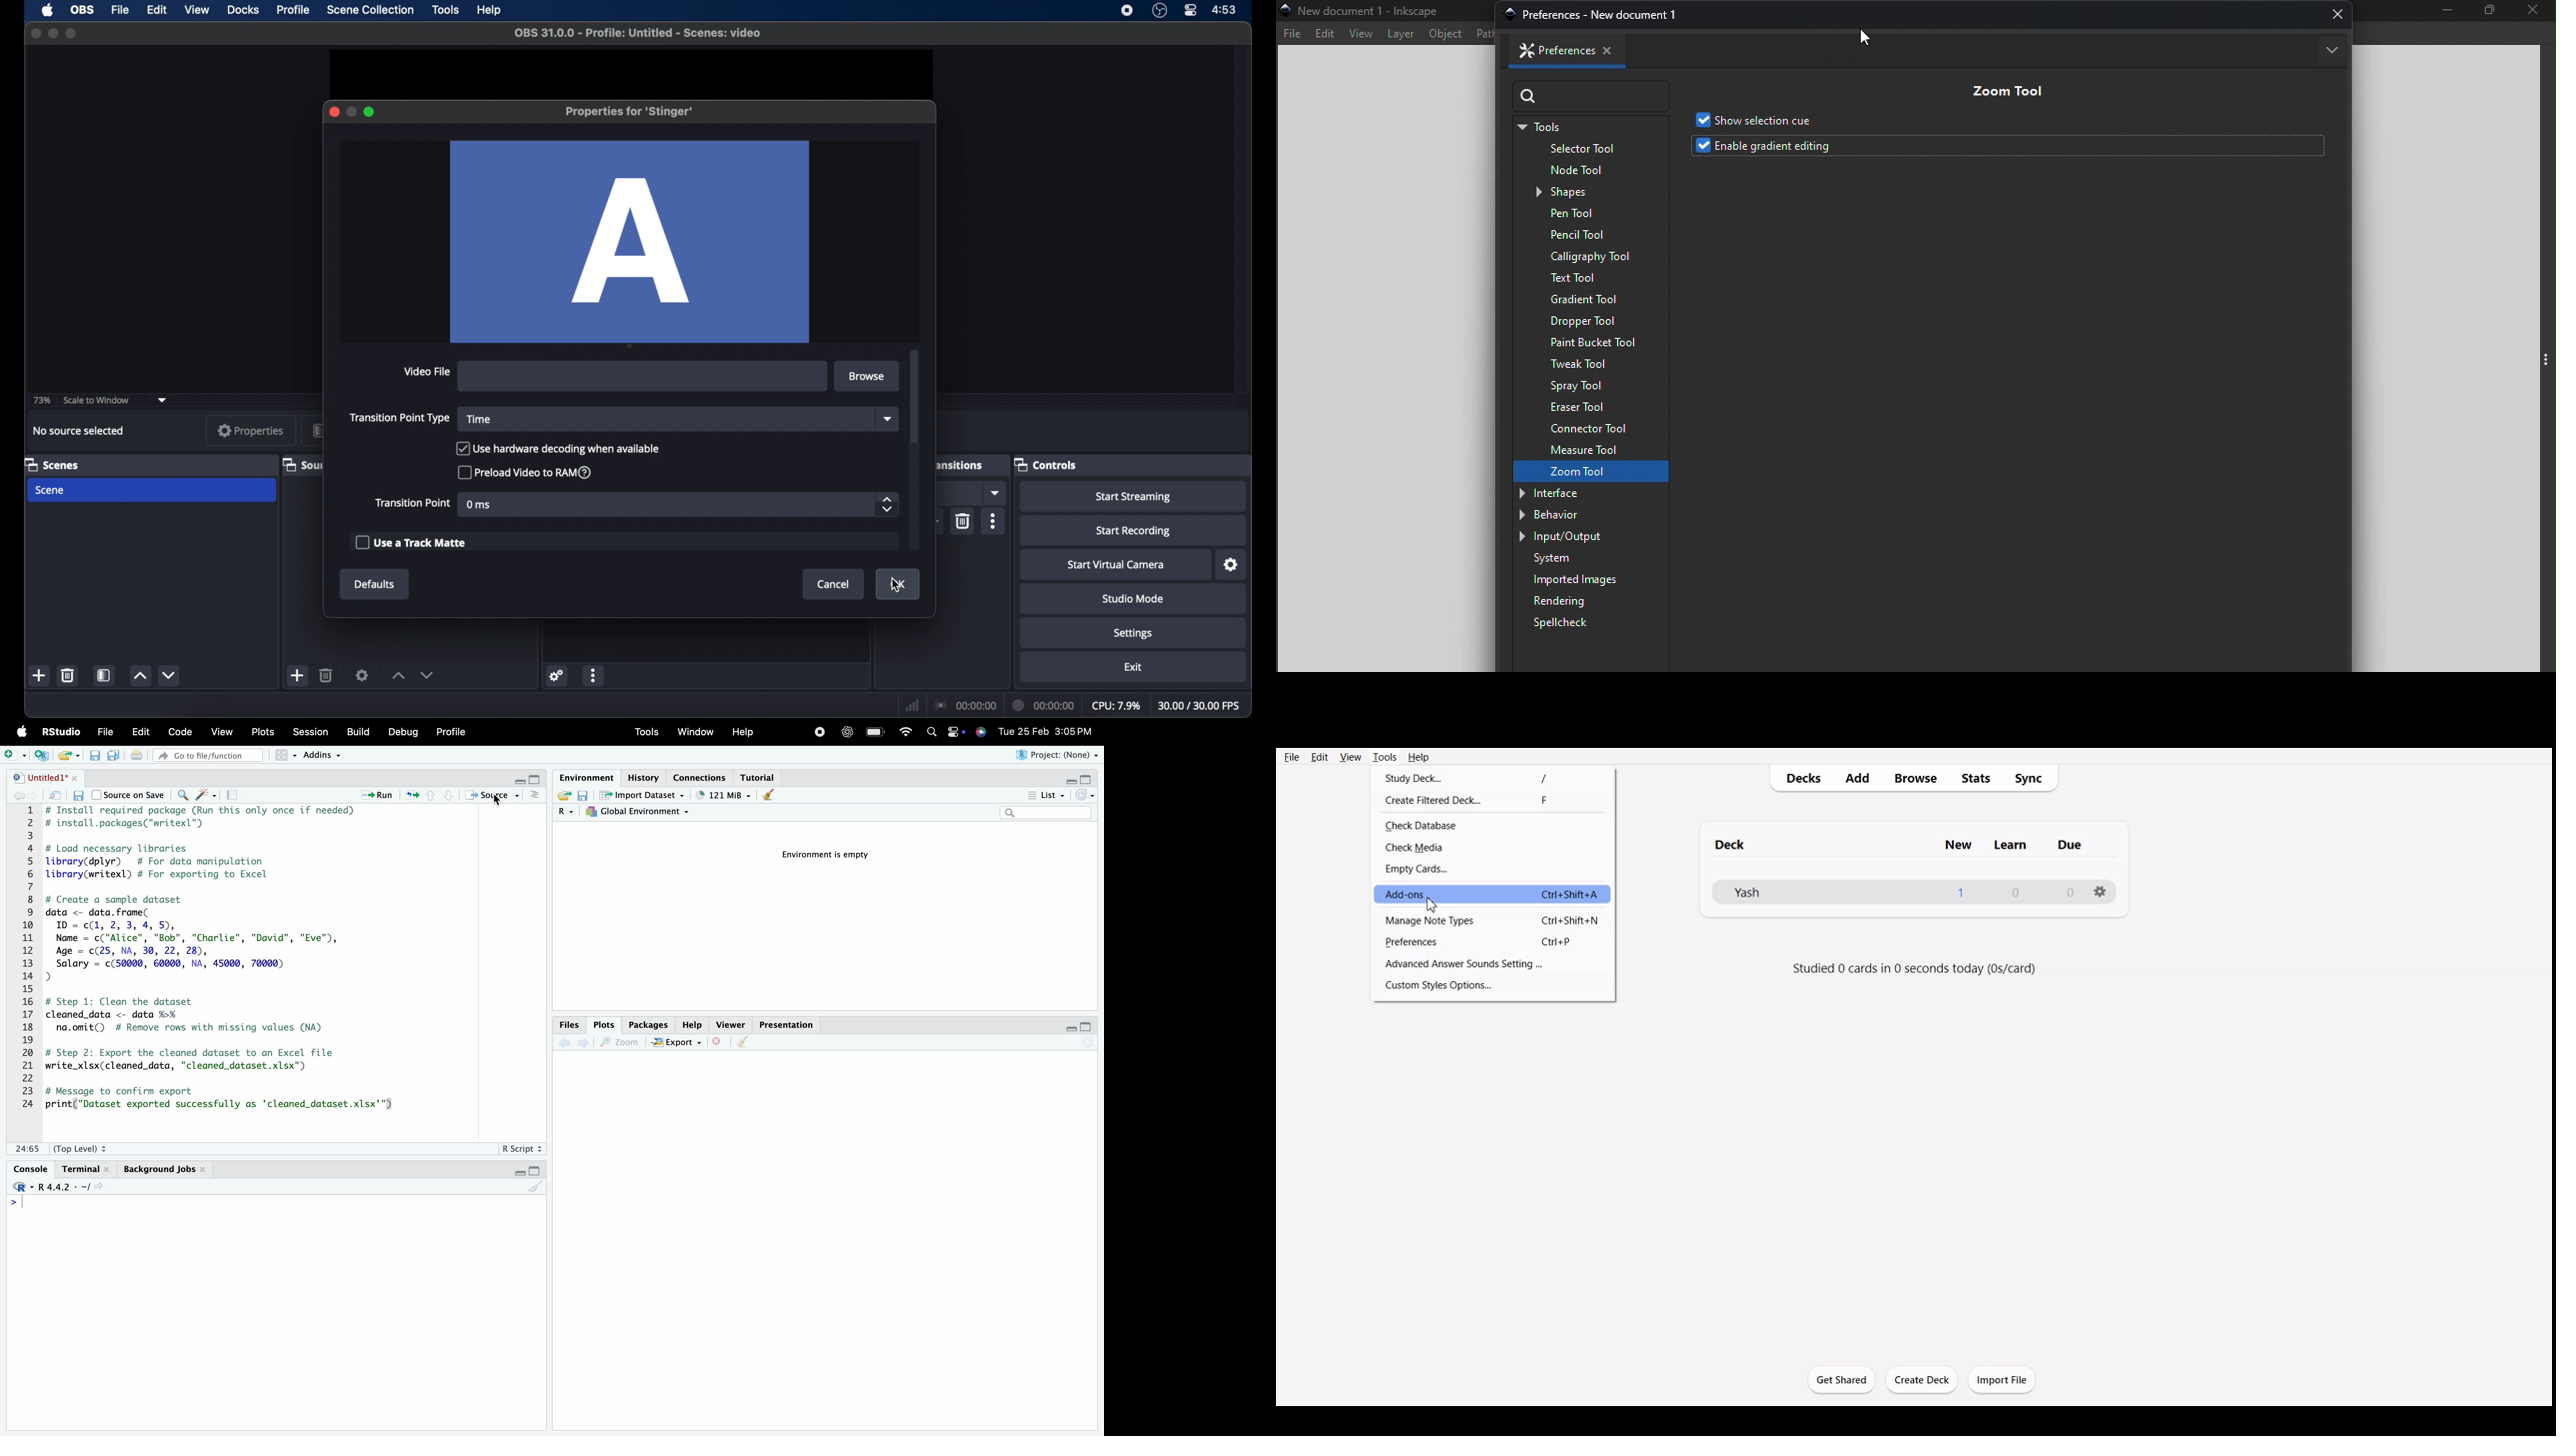  What do you see at coordinates (888, 419) in the screenshot?
I see `dropdown` at bounding box center [888, 419].